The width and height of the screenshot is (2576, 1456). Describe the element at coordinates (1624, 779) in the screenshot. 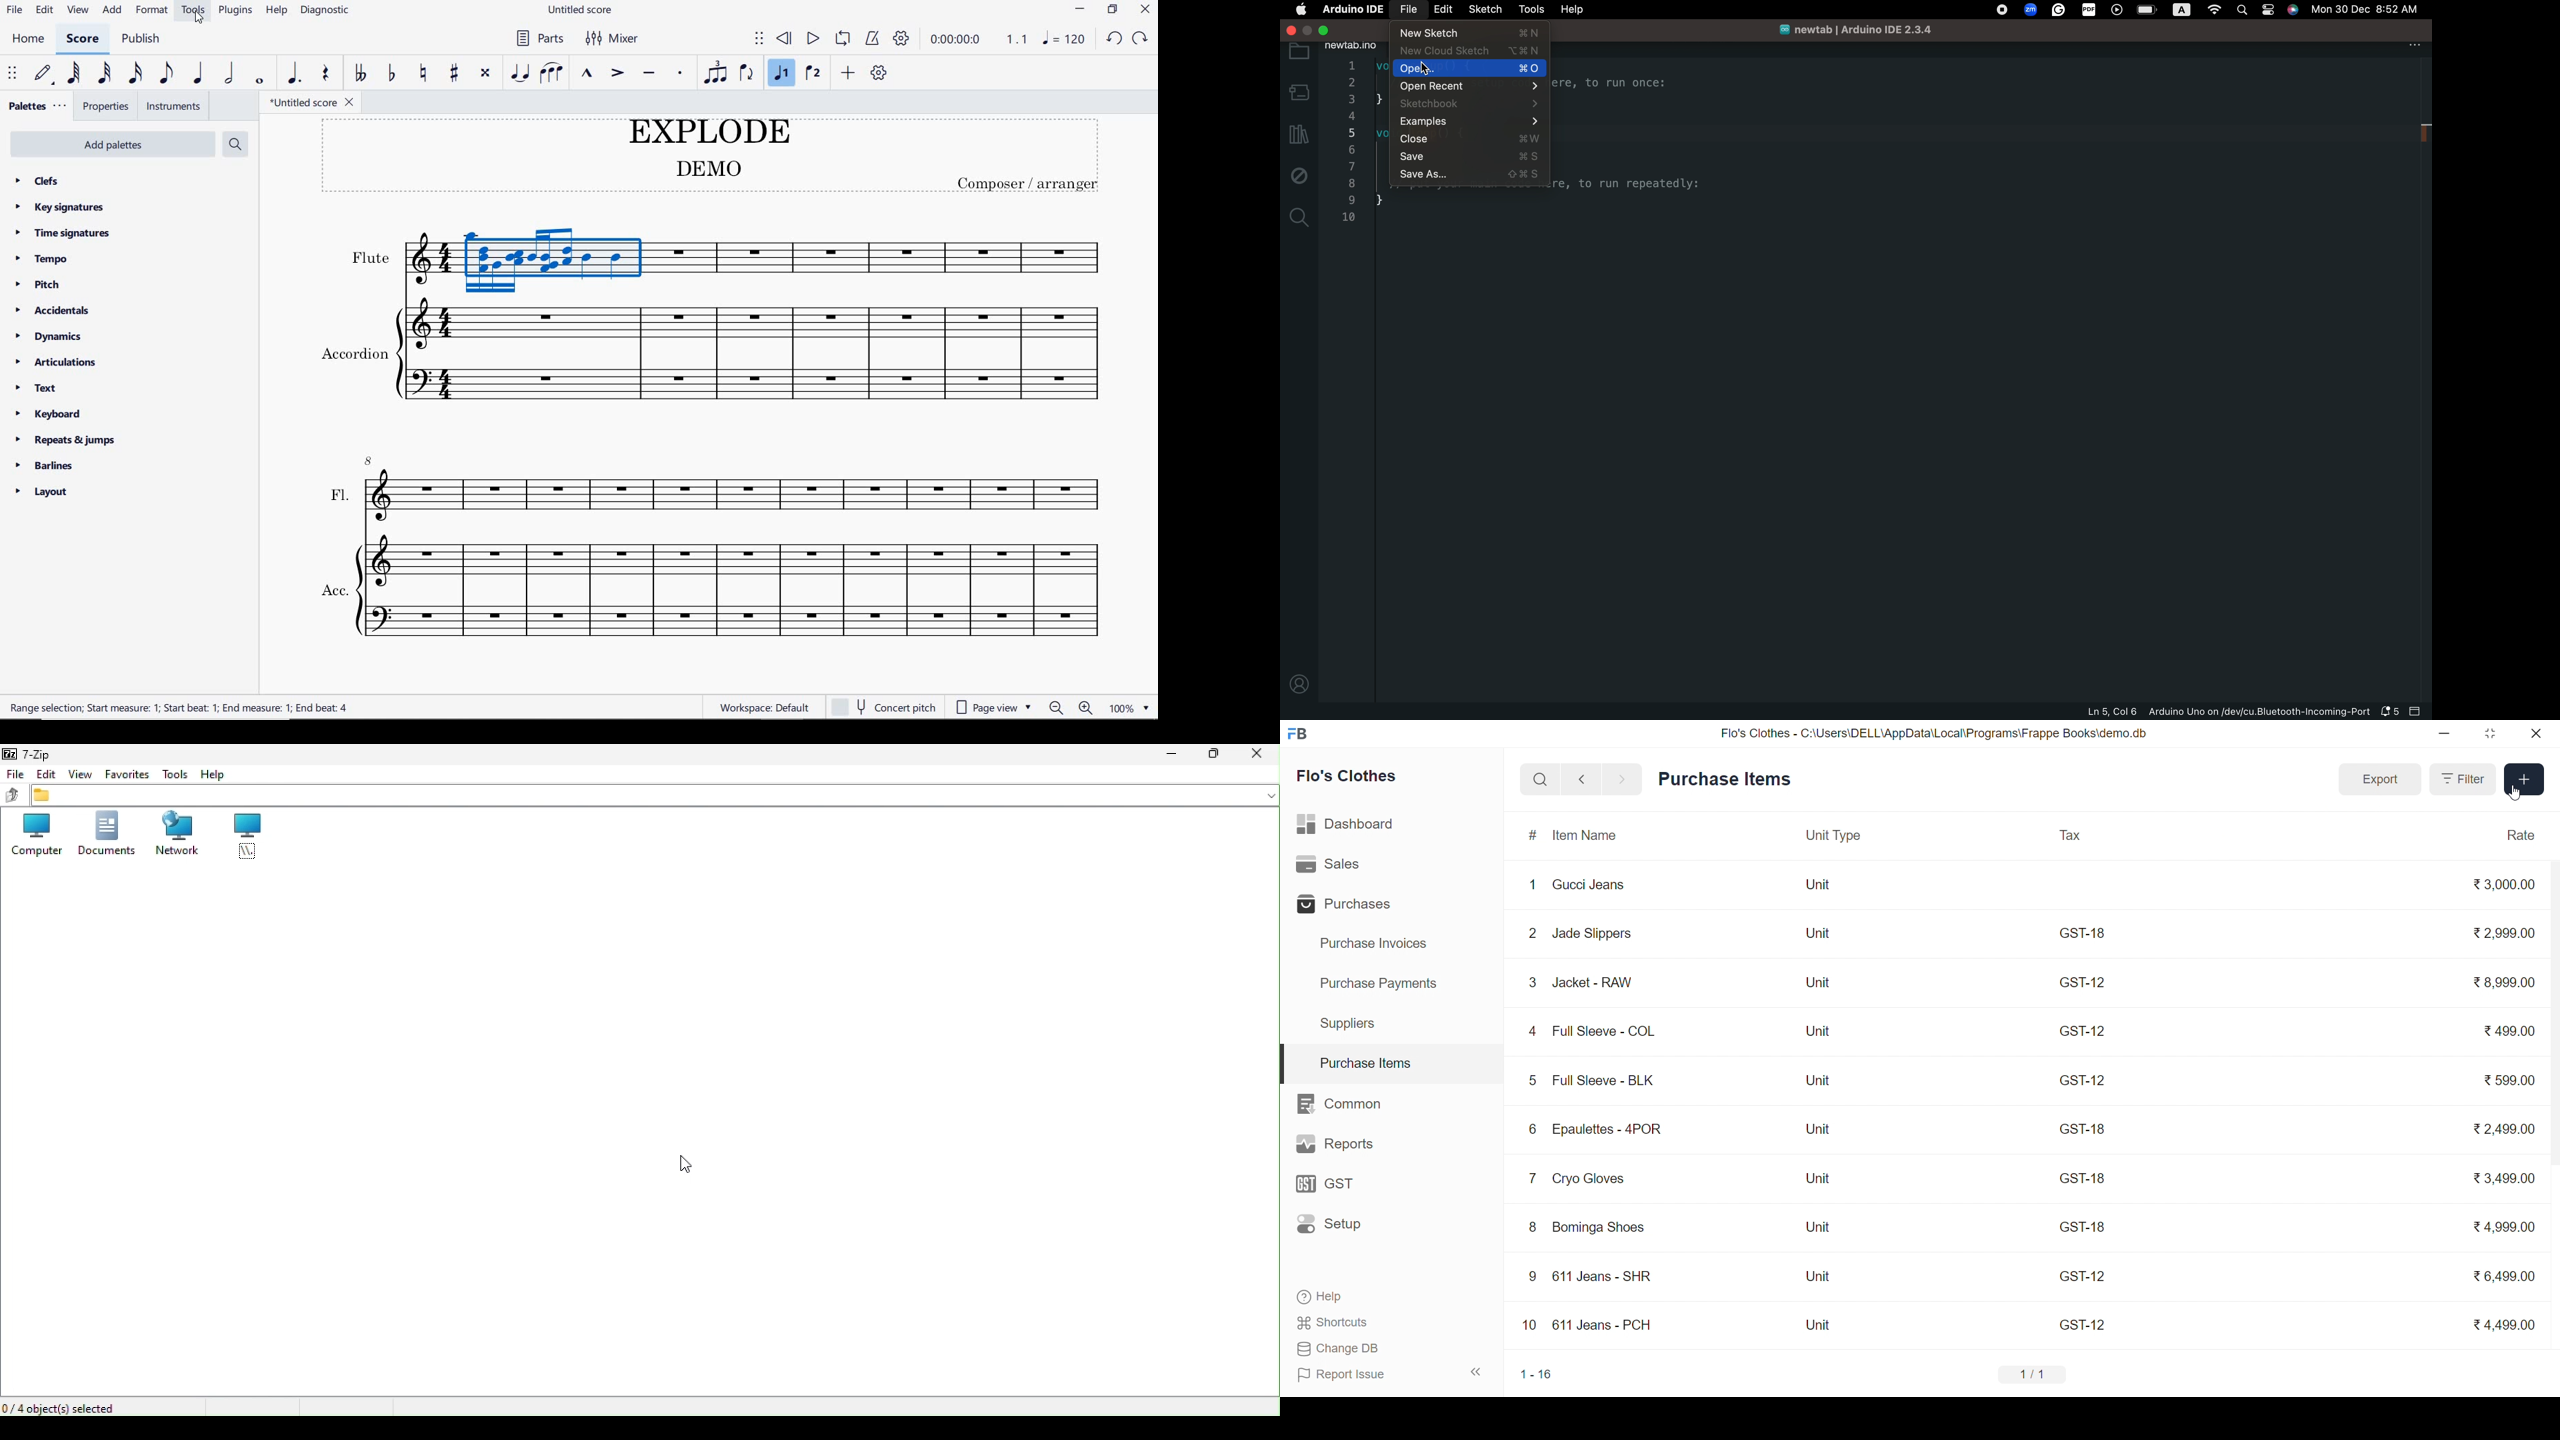

I see `navigate forward` at that location.